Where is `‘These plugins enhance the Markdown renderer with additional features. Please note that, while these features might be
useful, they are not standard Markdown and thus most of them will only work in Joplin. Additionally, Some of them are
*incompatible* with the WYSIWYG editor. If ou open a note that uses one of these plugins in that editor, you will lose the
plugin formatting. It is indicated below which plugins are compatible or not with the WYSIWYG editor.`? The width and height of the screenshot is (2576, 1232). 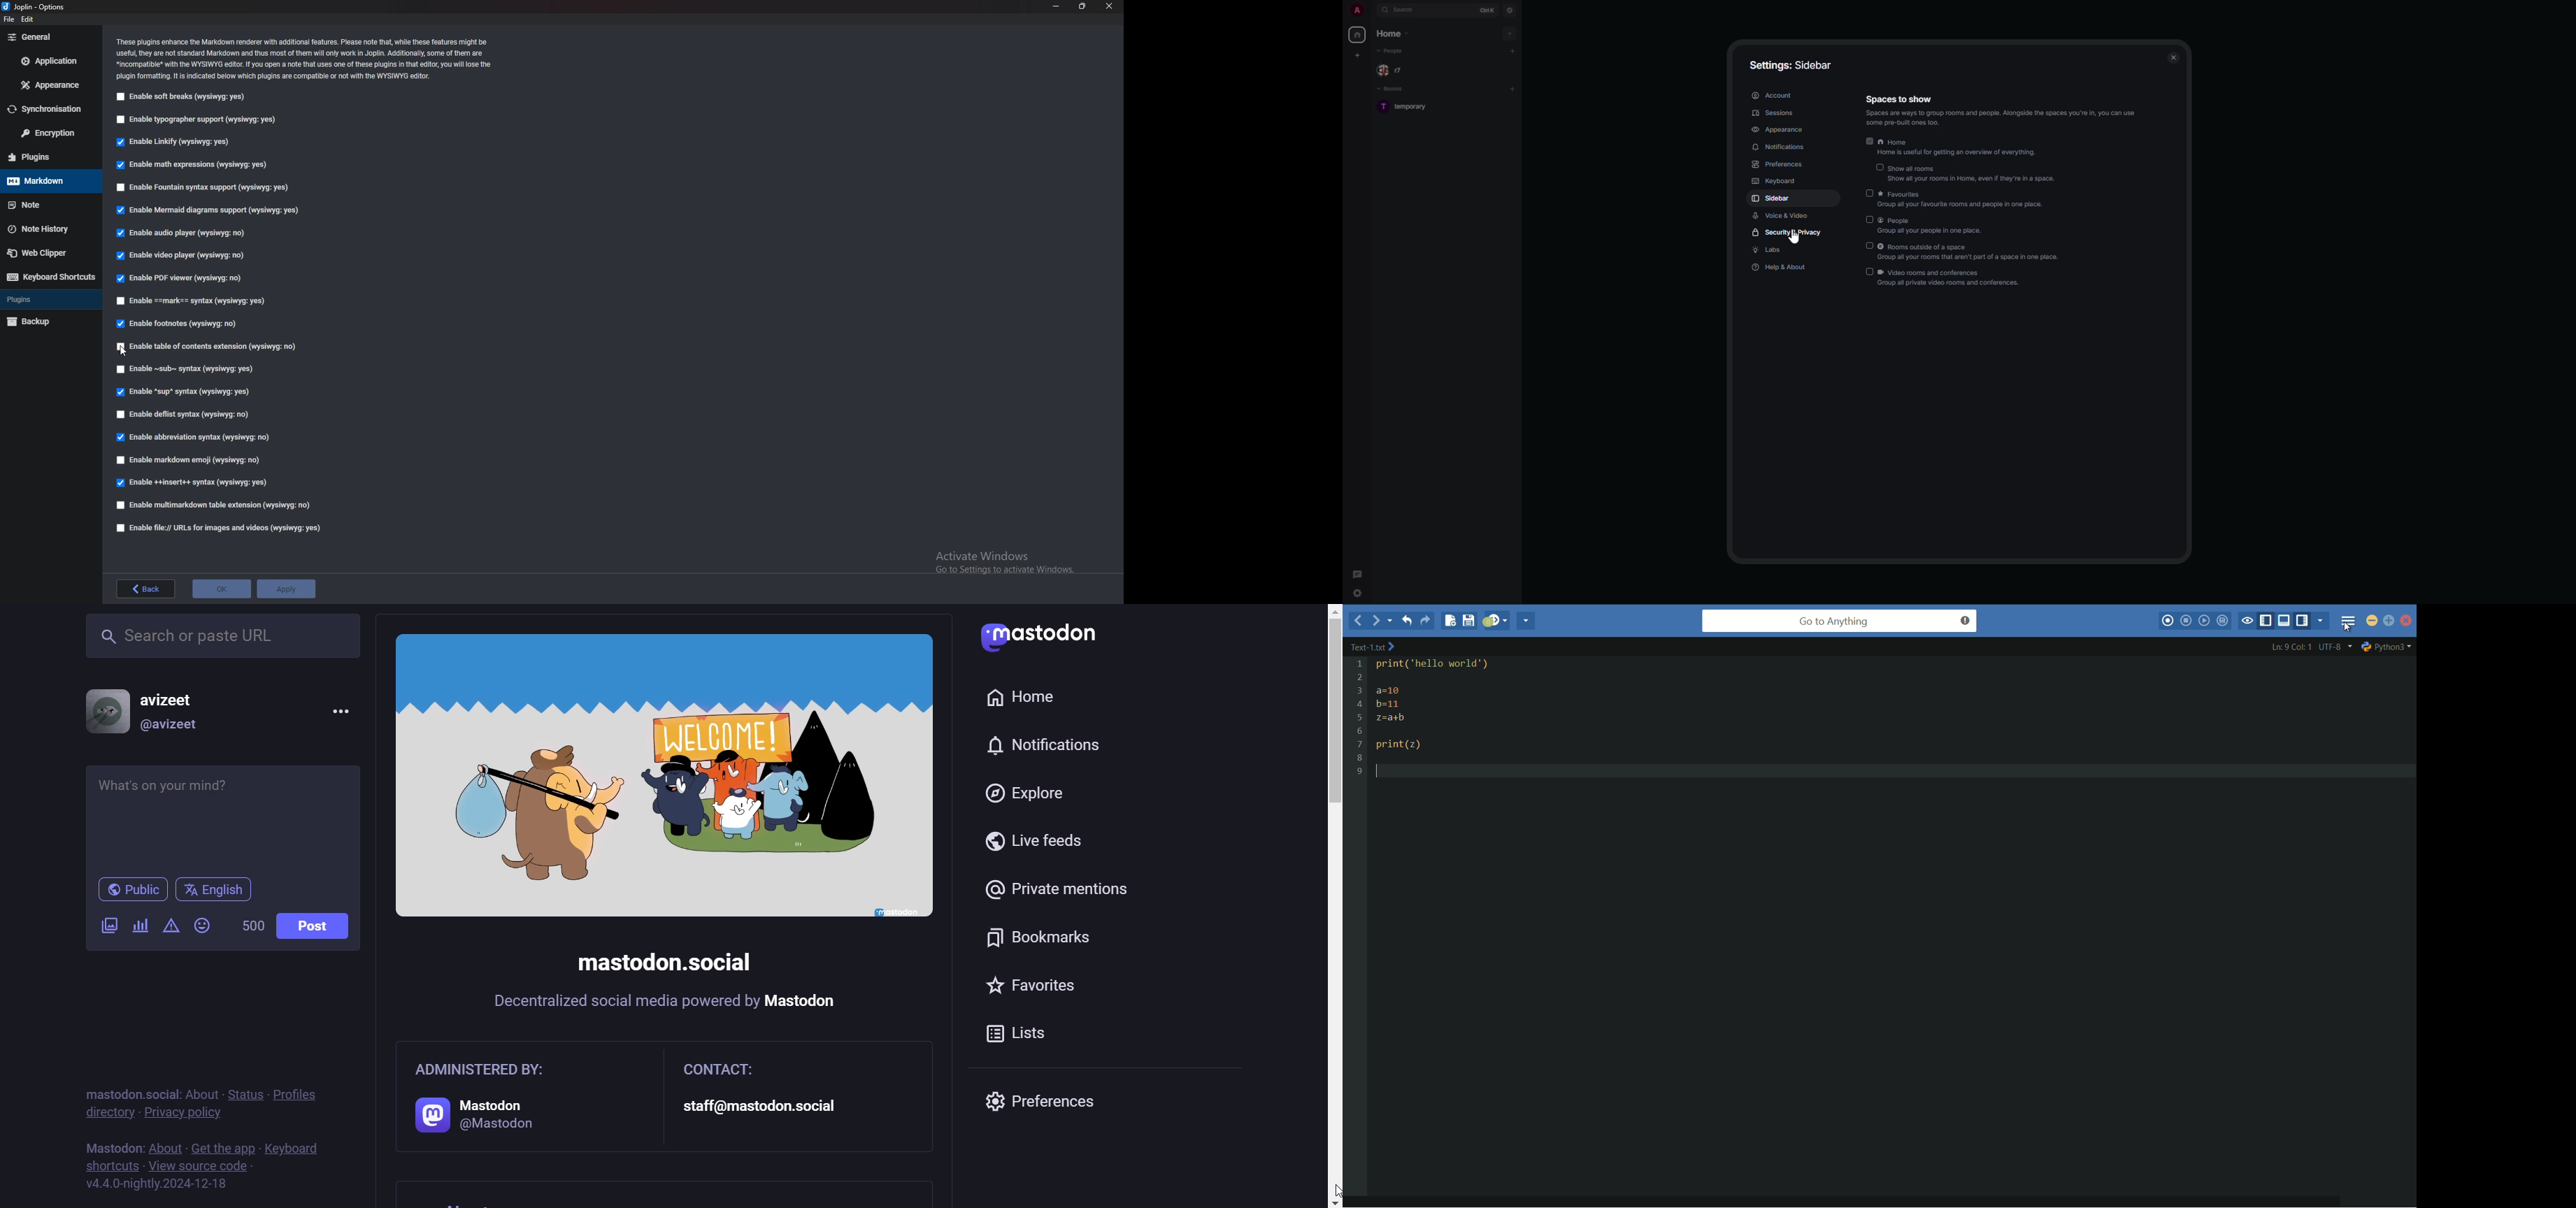
‘These plugins enhance the Markdown renderer with additional features. Please note that, while these features might be
useful, they are not standard Markdown and thus most of them will only work in Joplin. Additionally, Some of them are
*incompatible* with the WYSIWYG editor. If ou open a note that uses one of these plugins in that editor, you will lose the
plugin formatting. It is indicated below which plugins are compatible or not with the WYSIWYG editor. is located at coordinates (306, 59).